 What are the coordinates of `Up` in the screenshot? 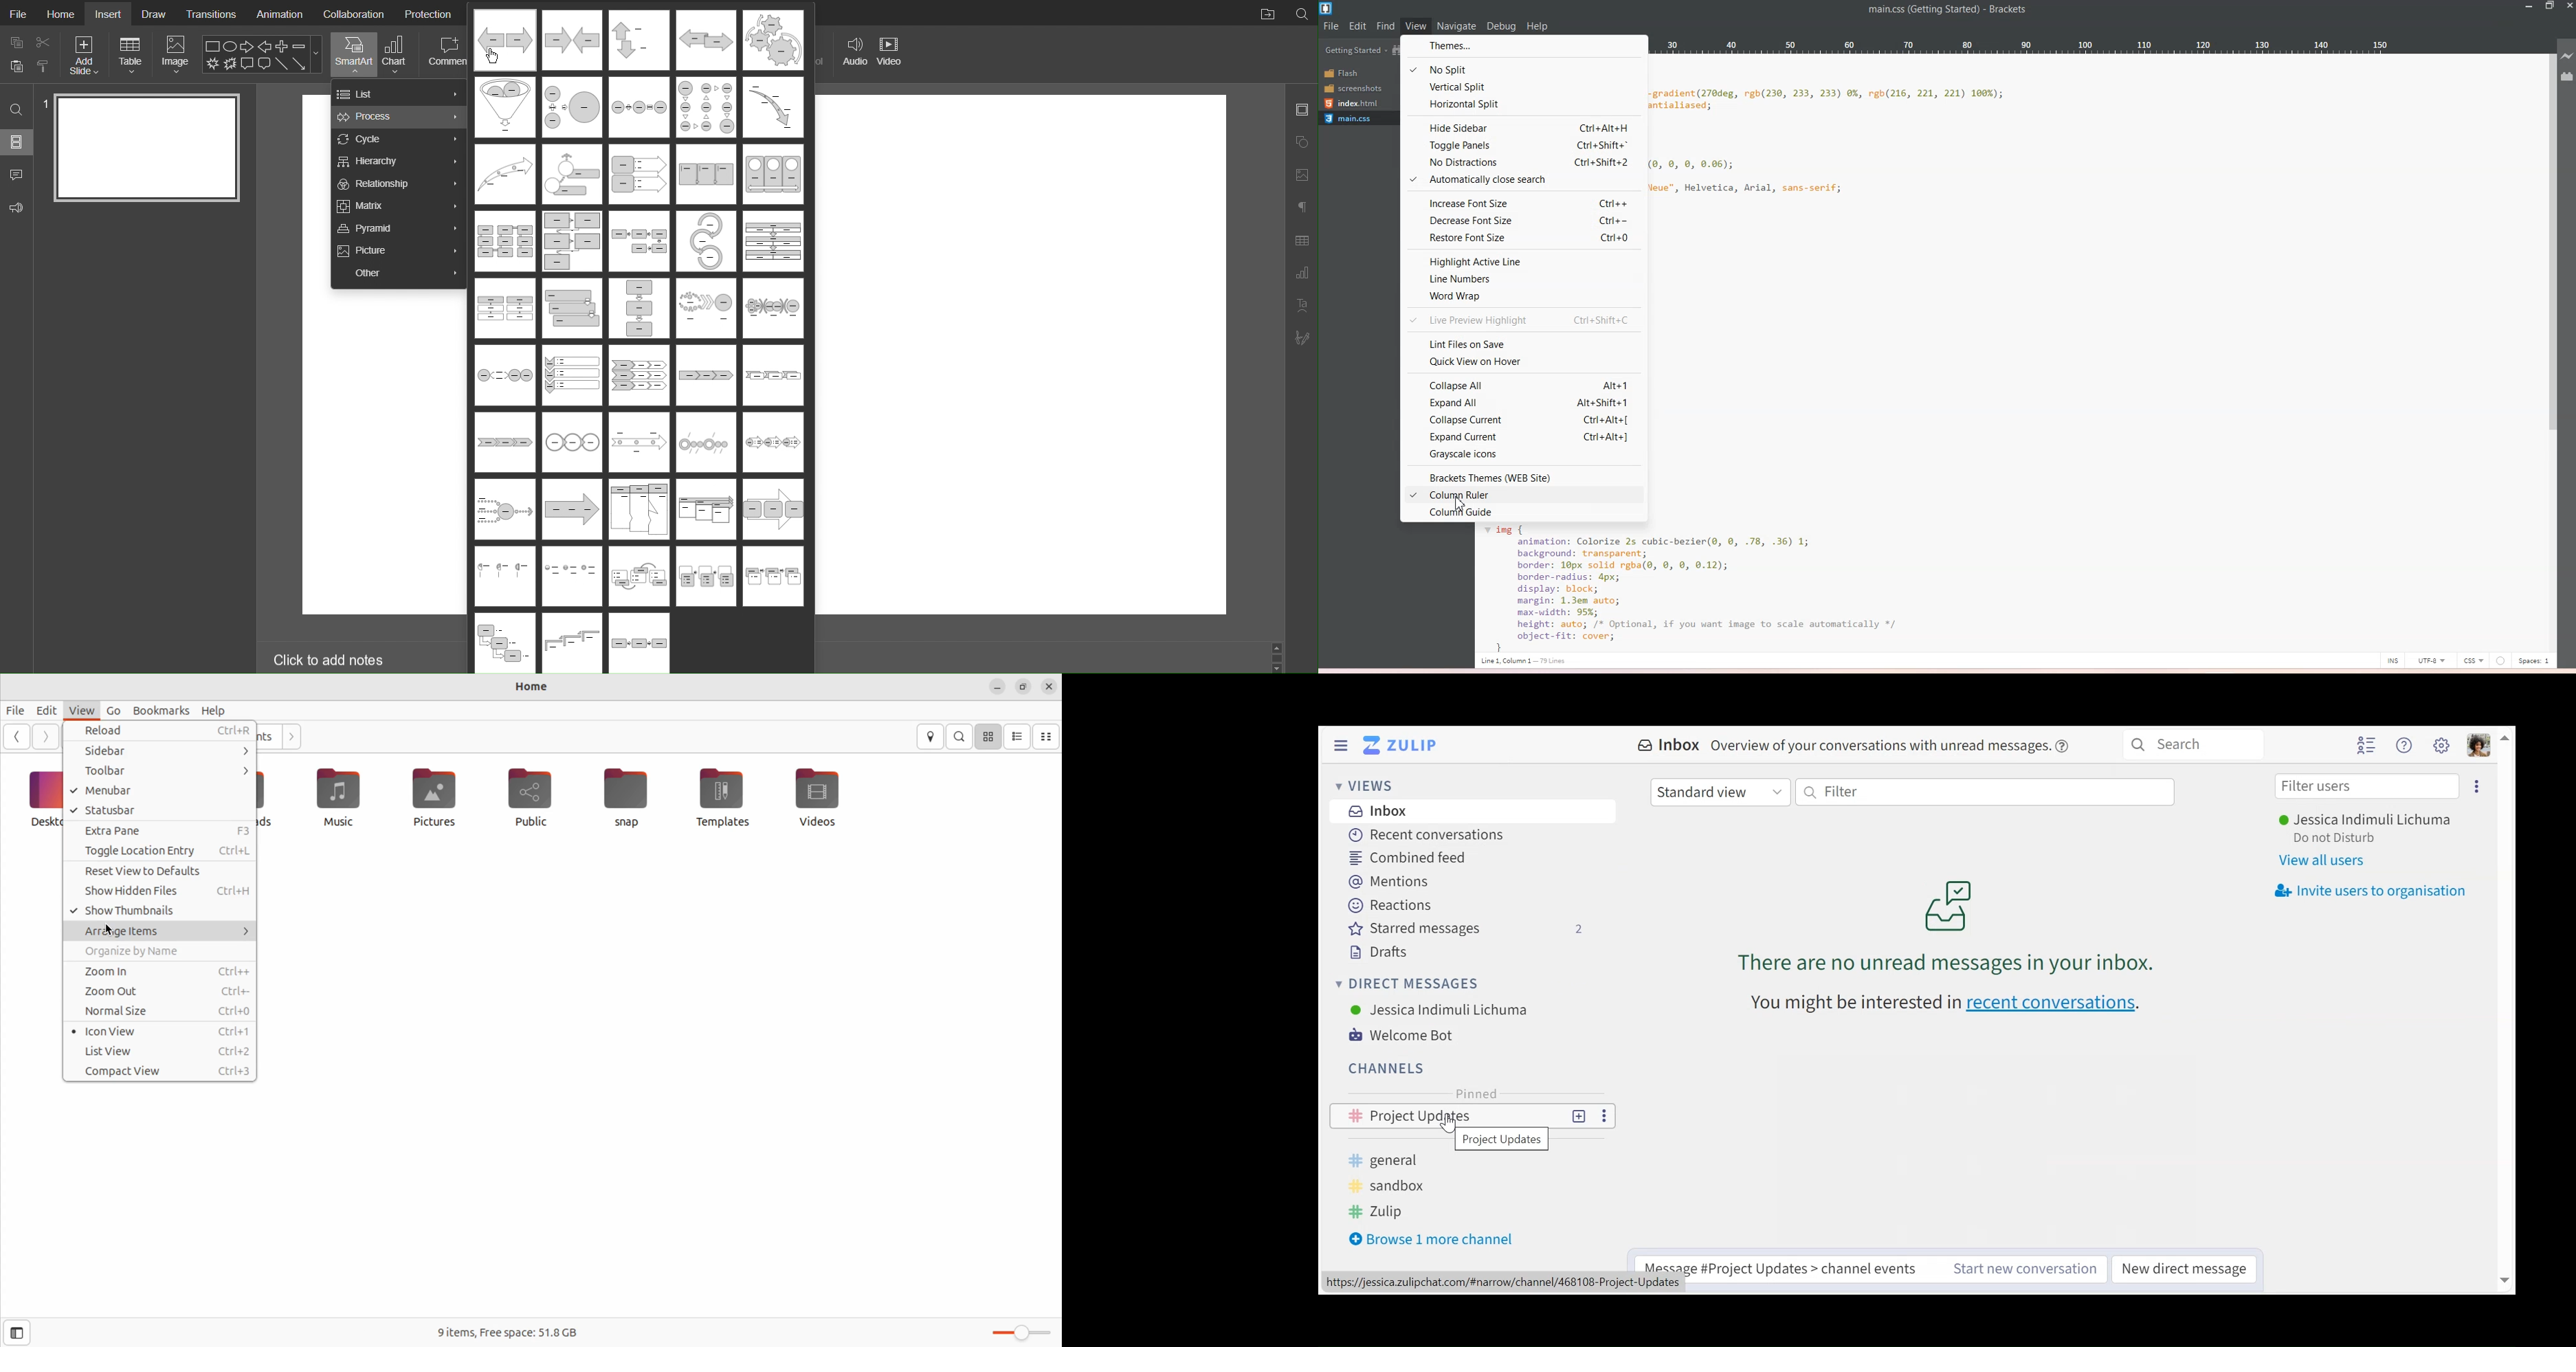 It's located at (2506, 736).